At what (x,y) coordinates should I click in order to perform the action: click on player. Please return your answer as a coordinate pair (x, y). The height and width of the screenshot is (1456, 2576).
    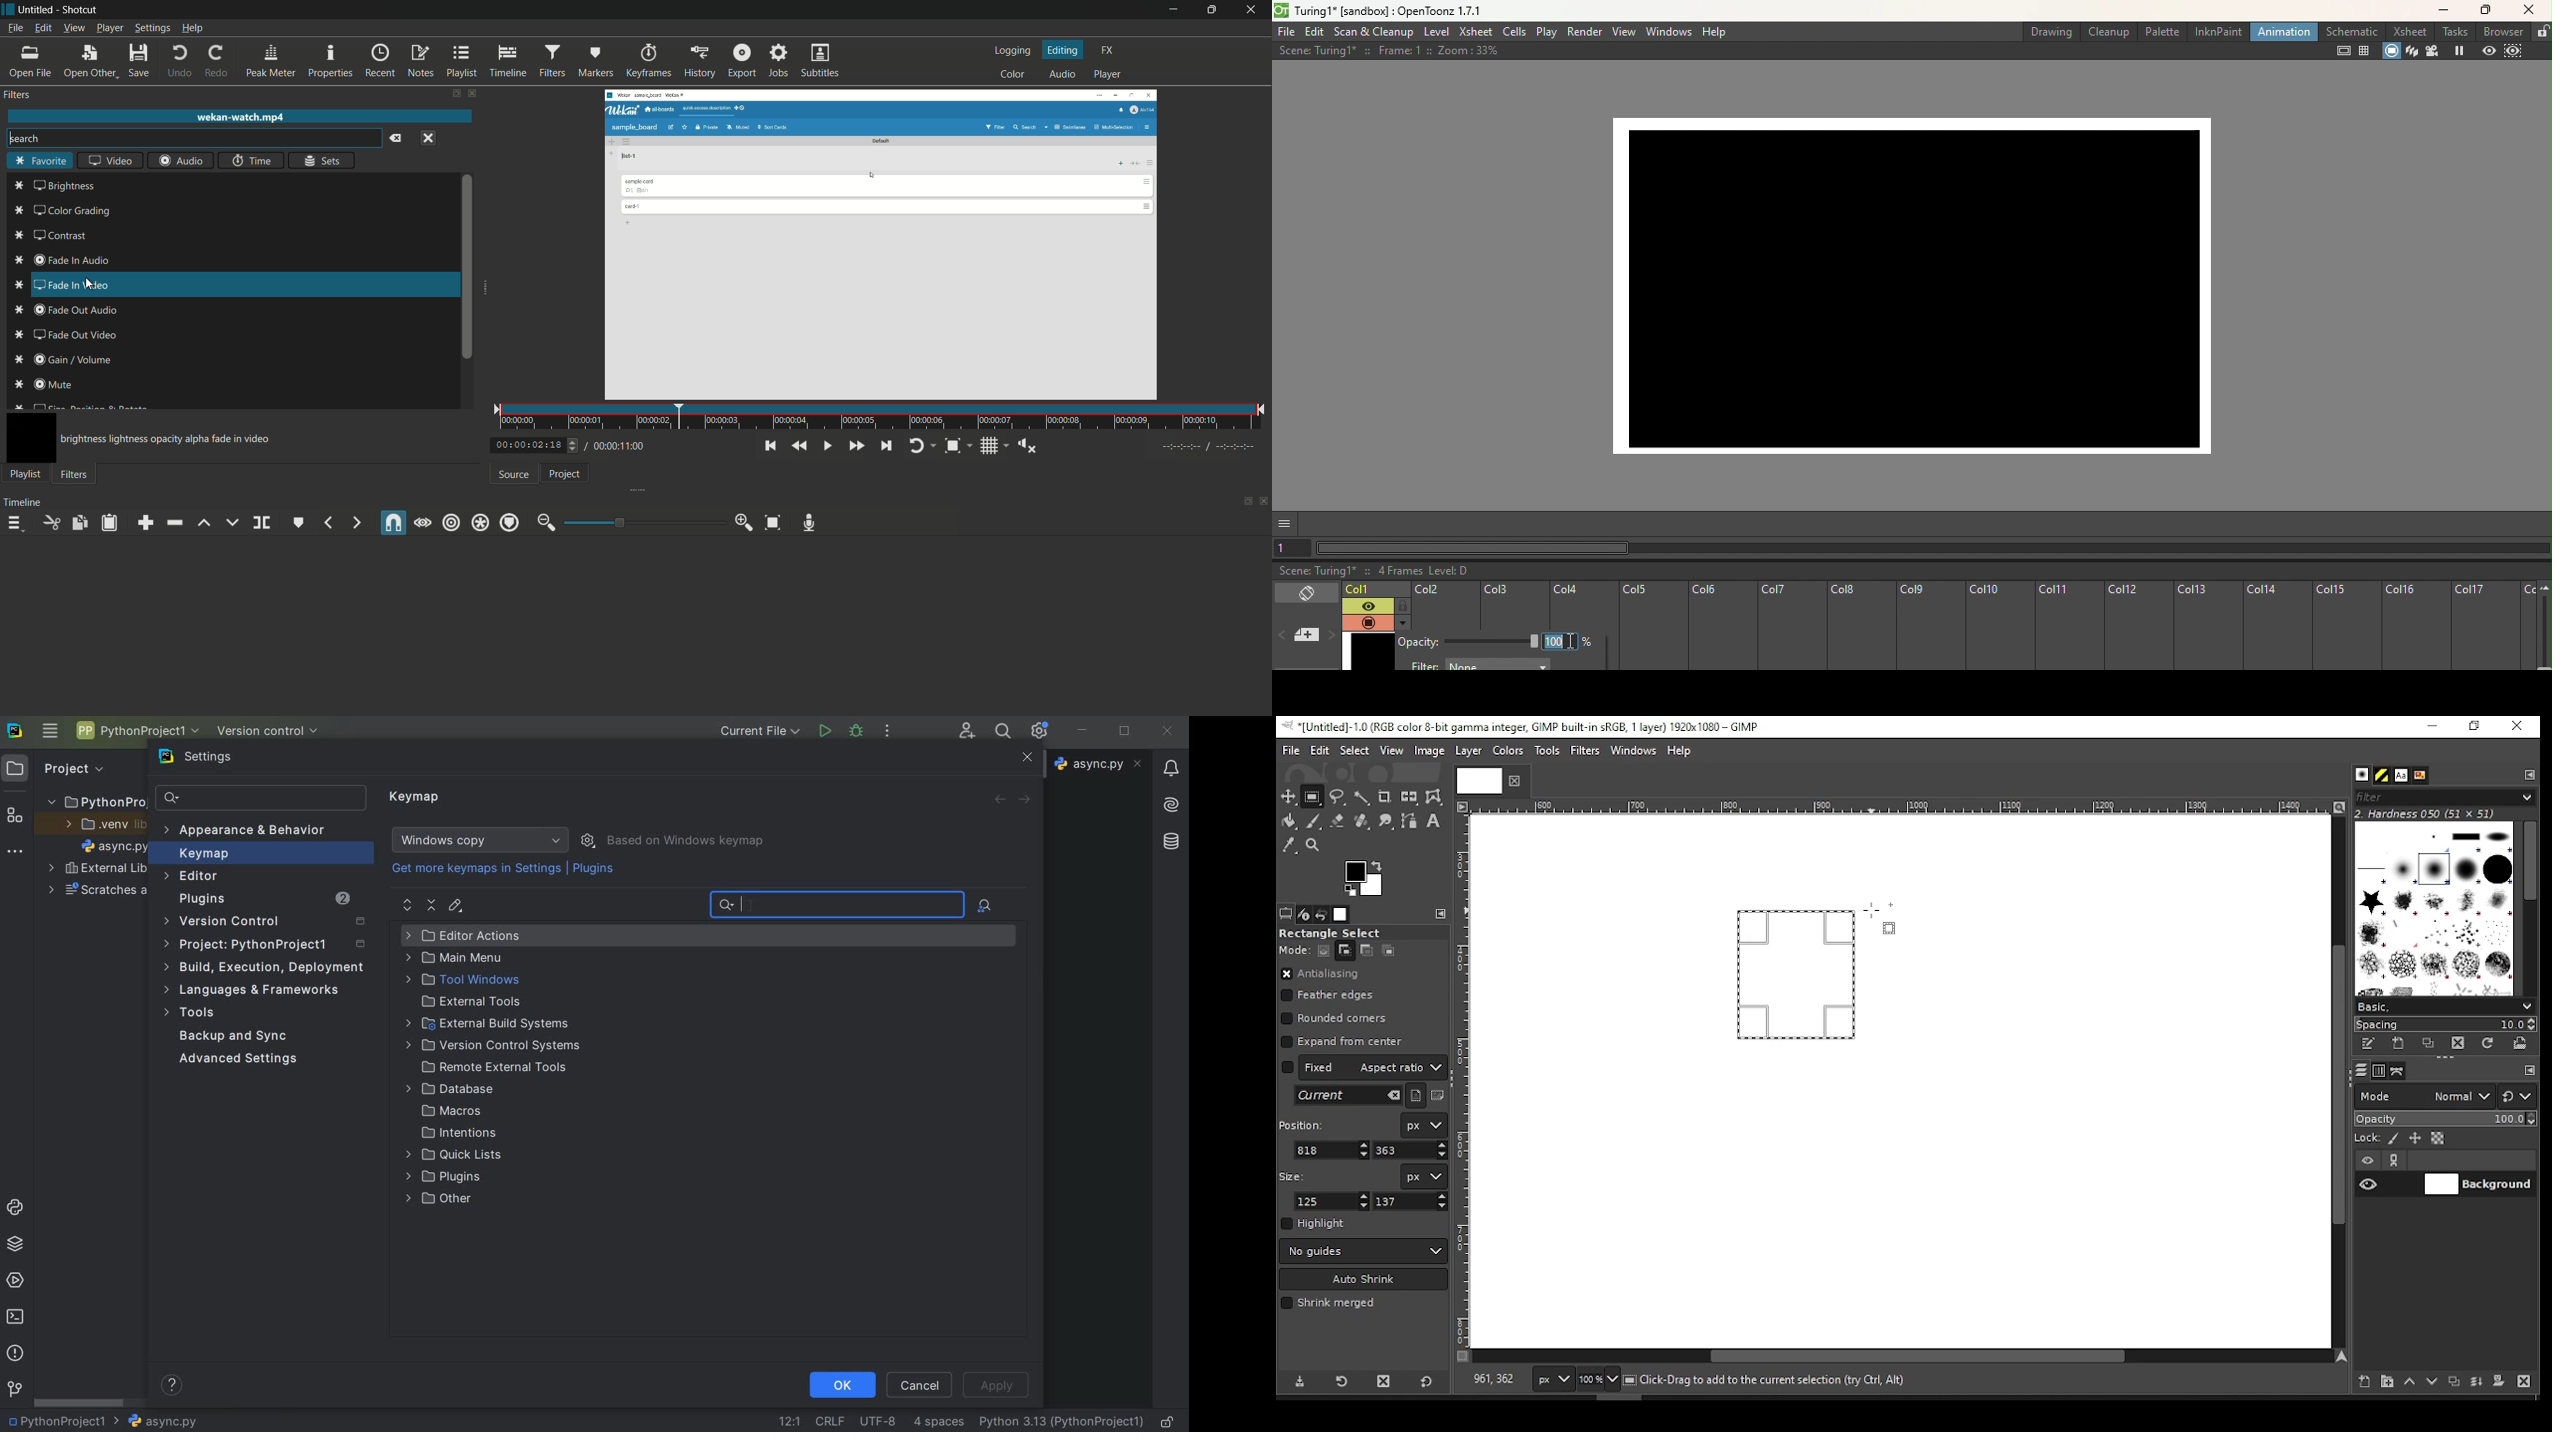
    Looking at the image, I should click on (1109, 75).